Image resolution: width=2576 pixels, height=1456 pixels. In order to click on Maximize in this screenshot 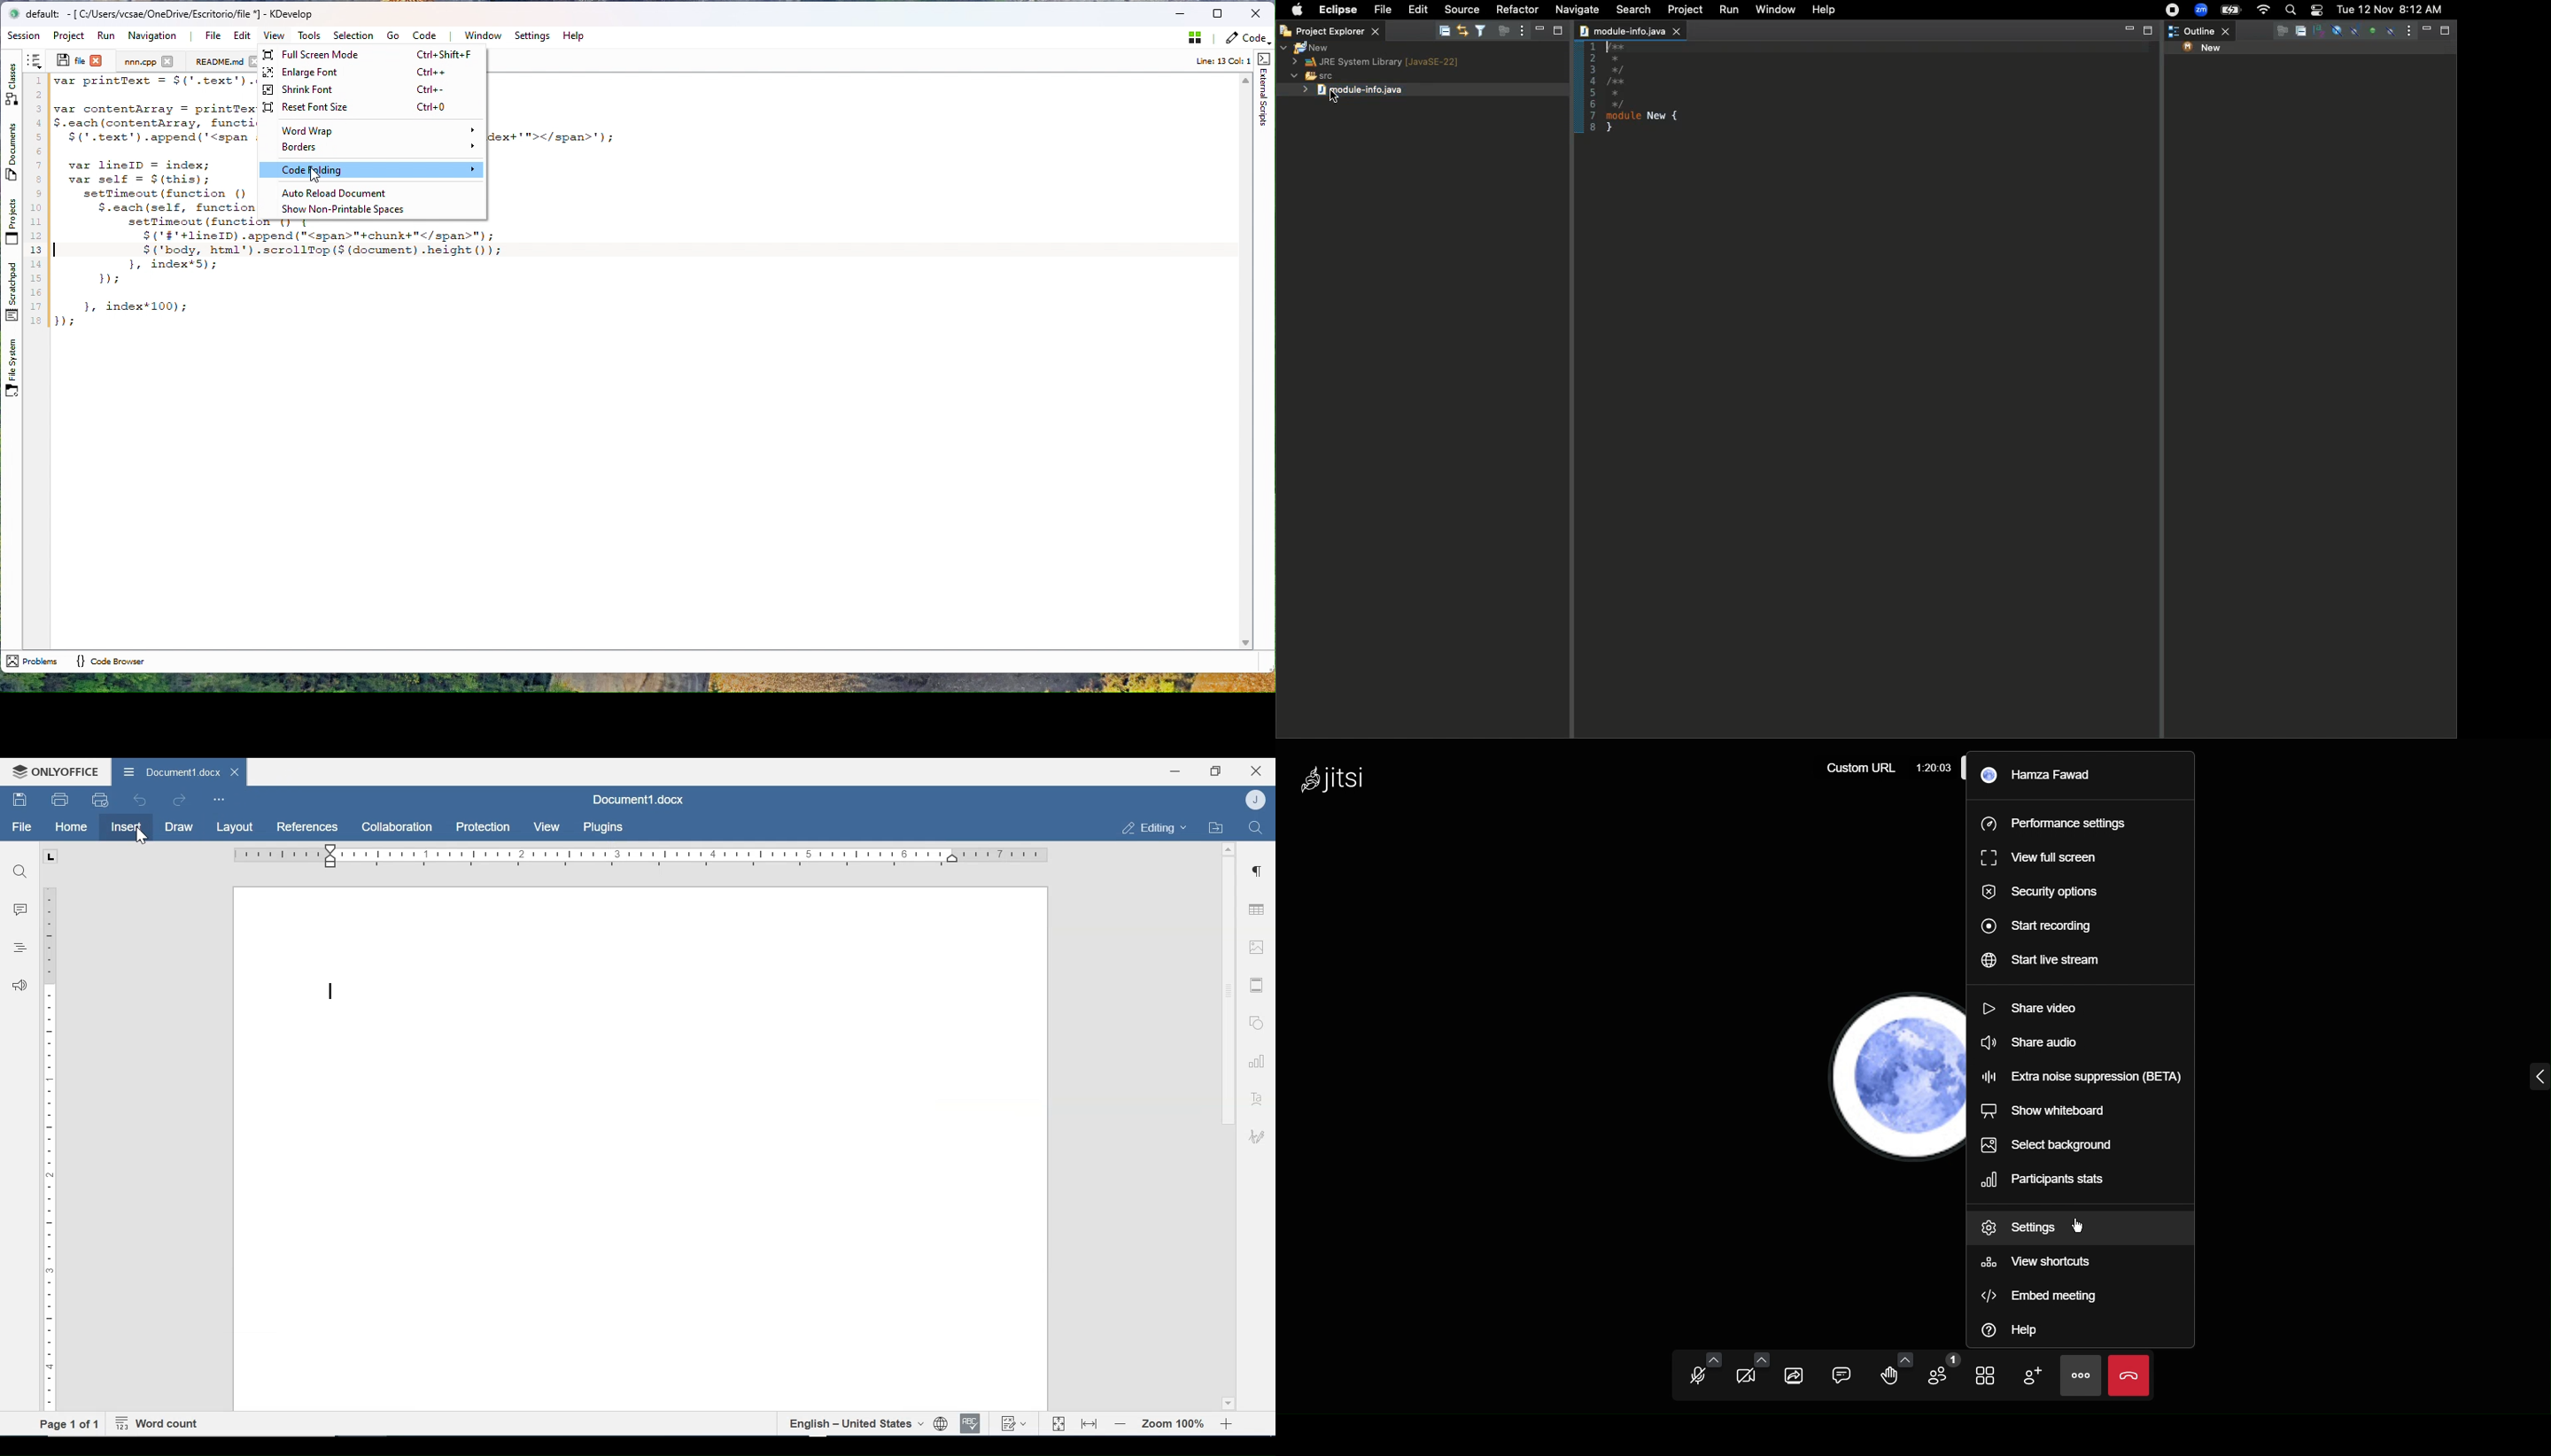, I will do `click(2448, 32)`.